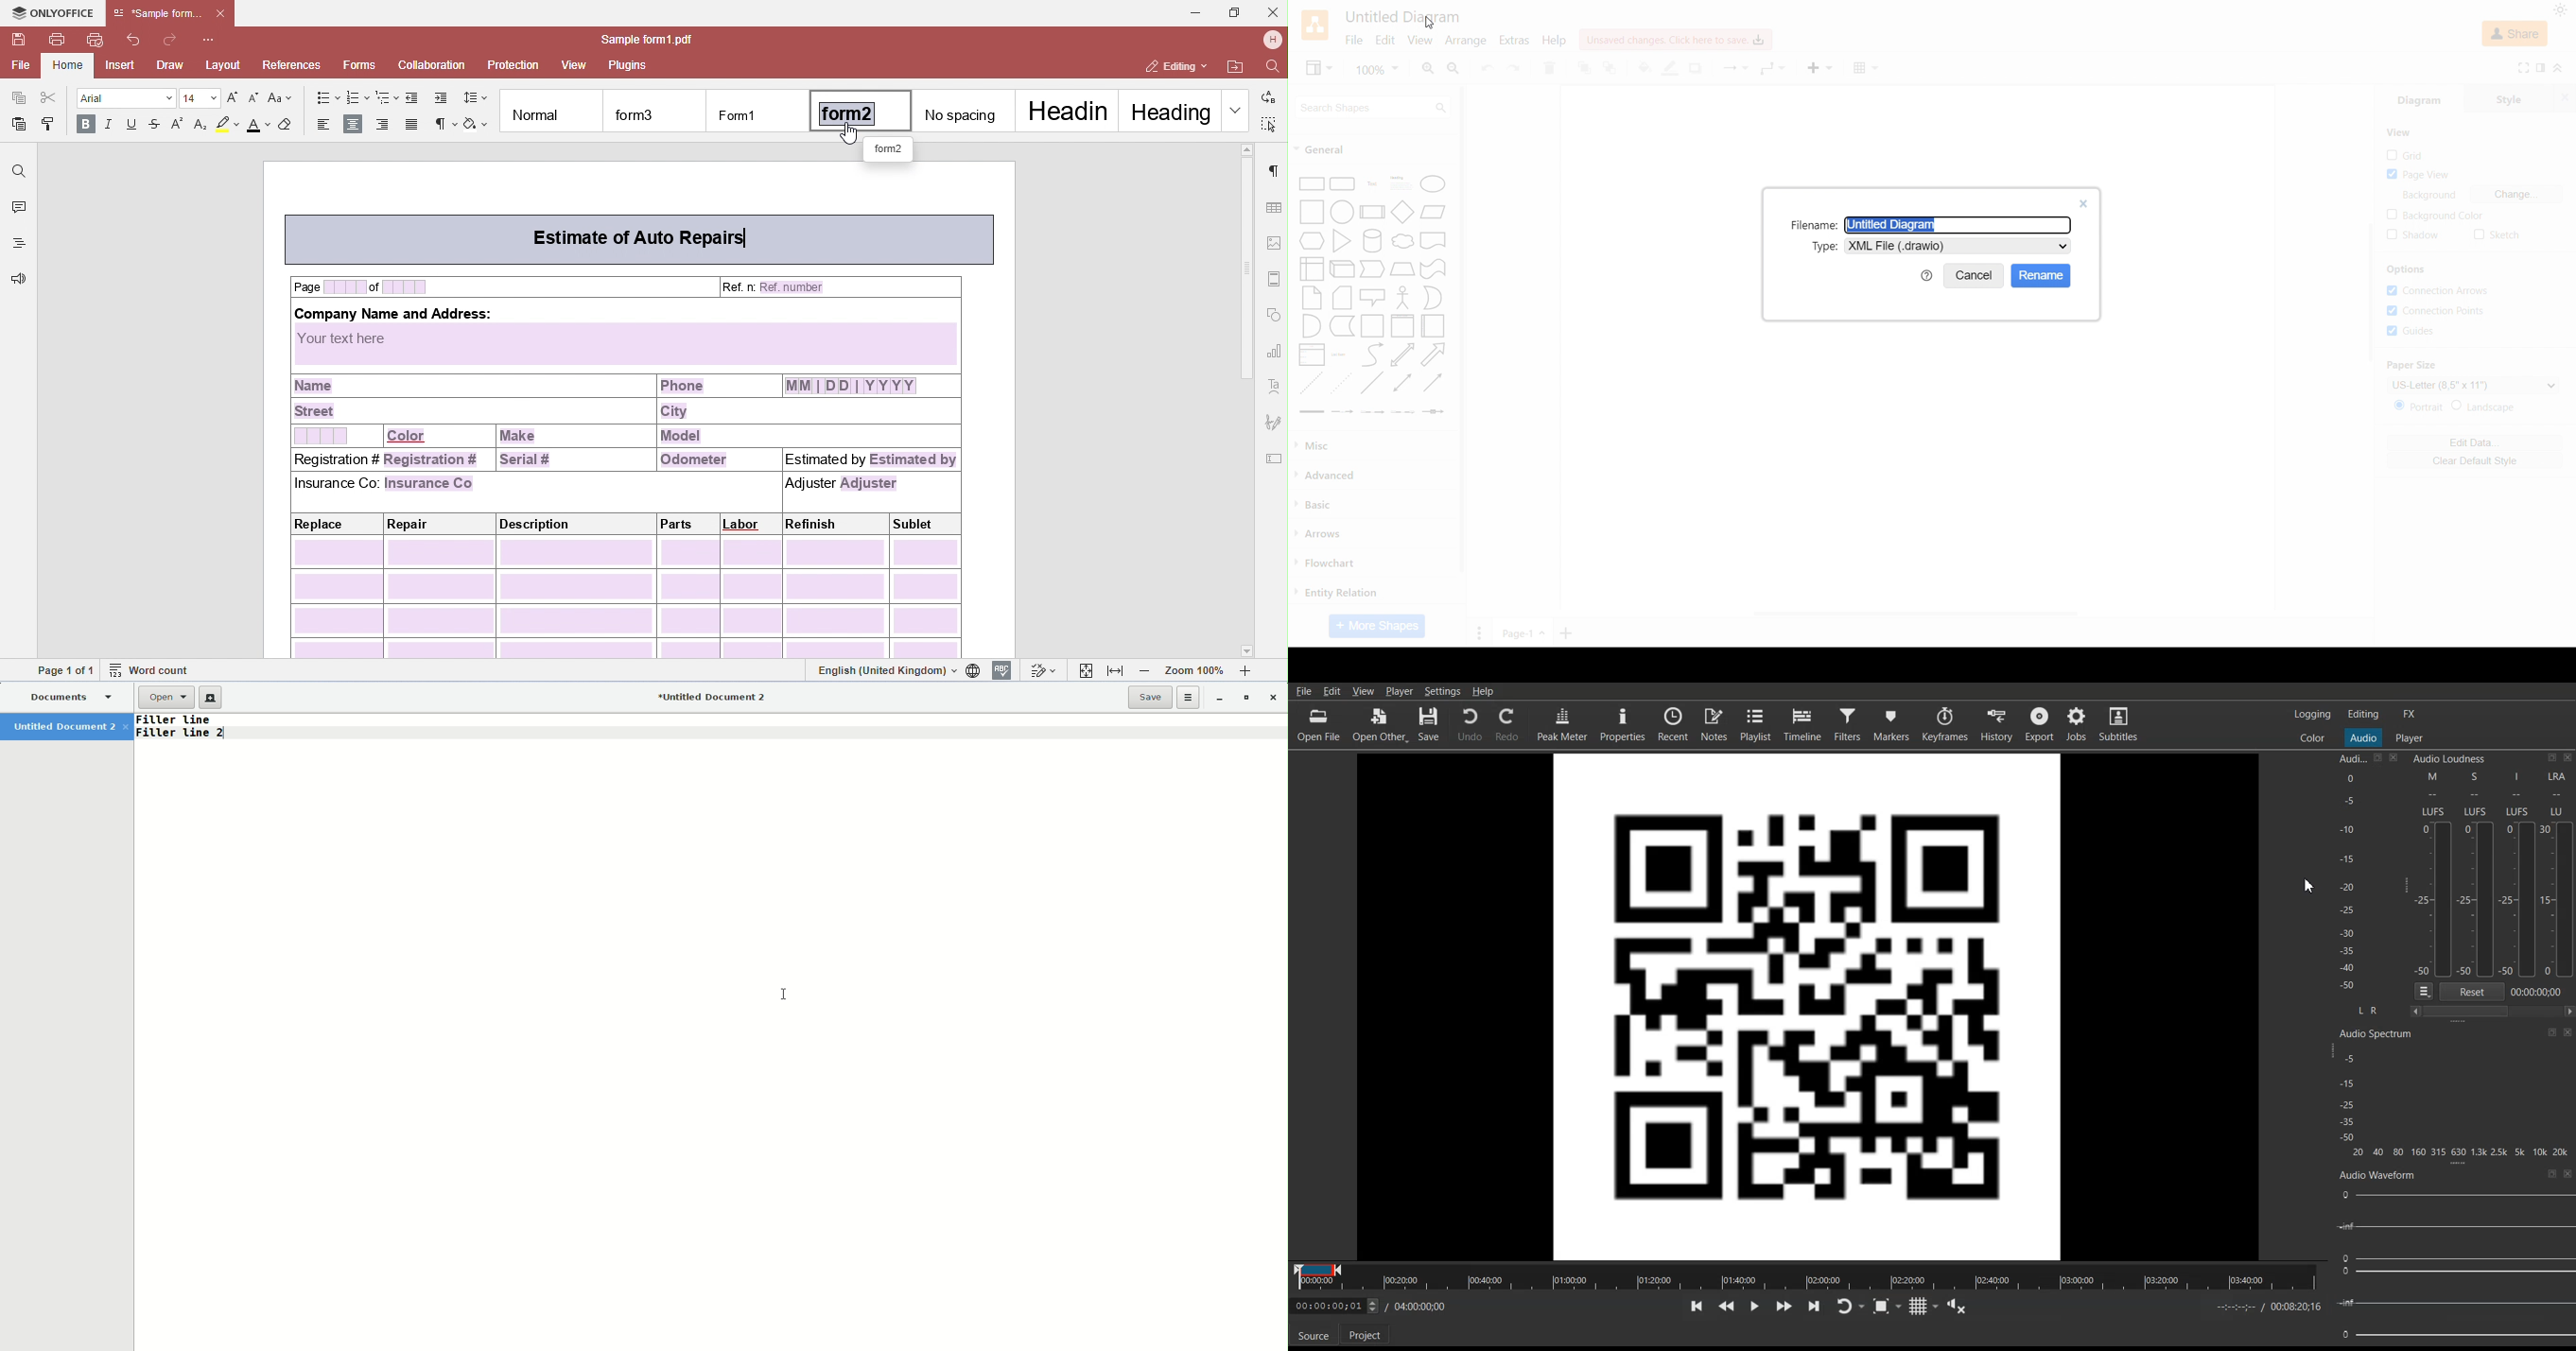 The width and height of the screenshot is (2576, 1372). Describe the element at coordinates (1867, 68) in the screenshot. I see `Table ` at that location.